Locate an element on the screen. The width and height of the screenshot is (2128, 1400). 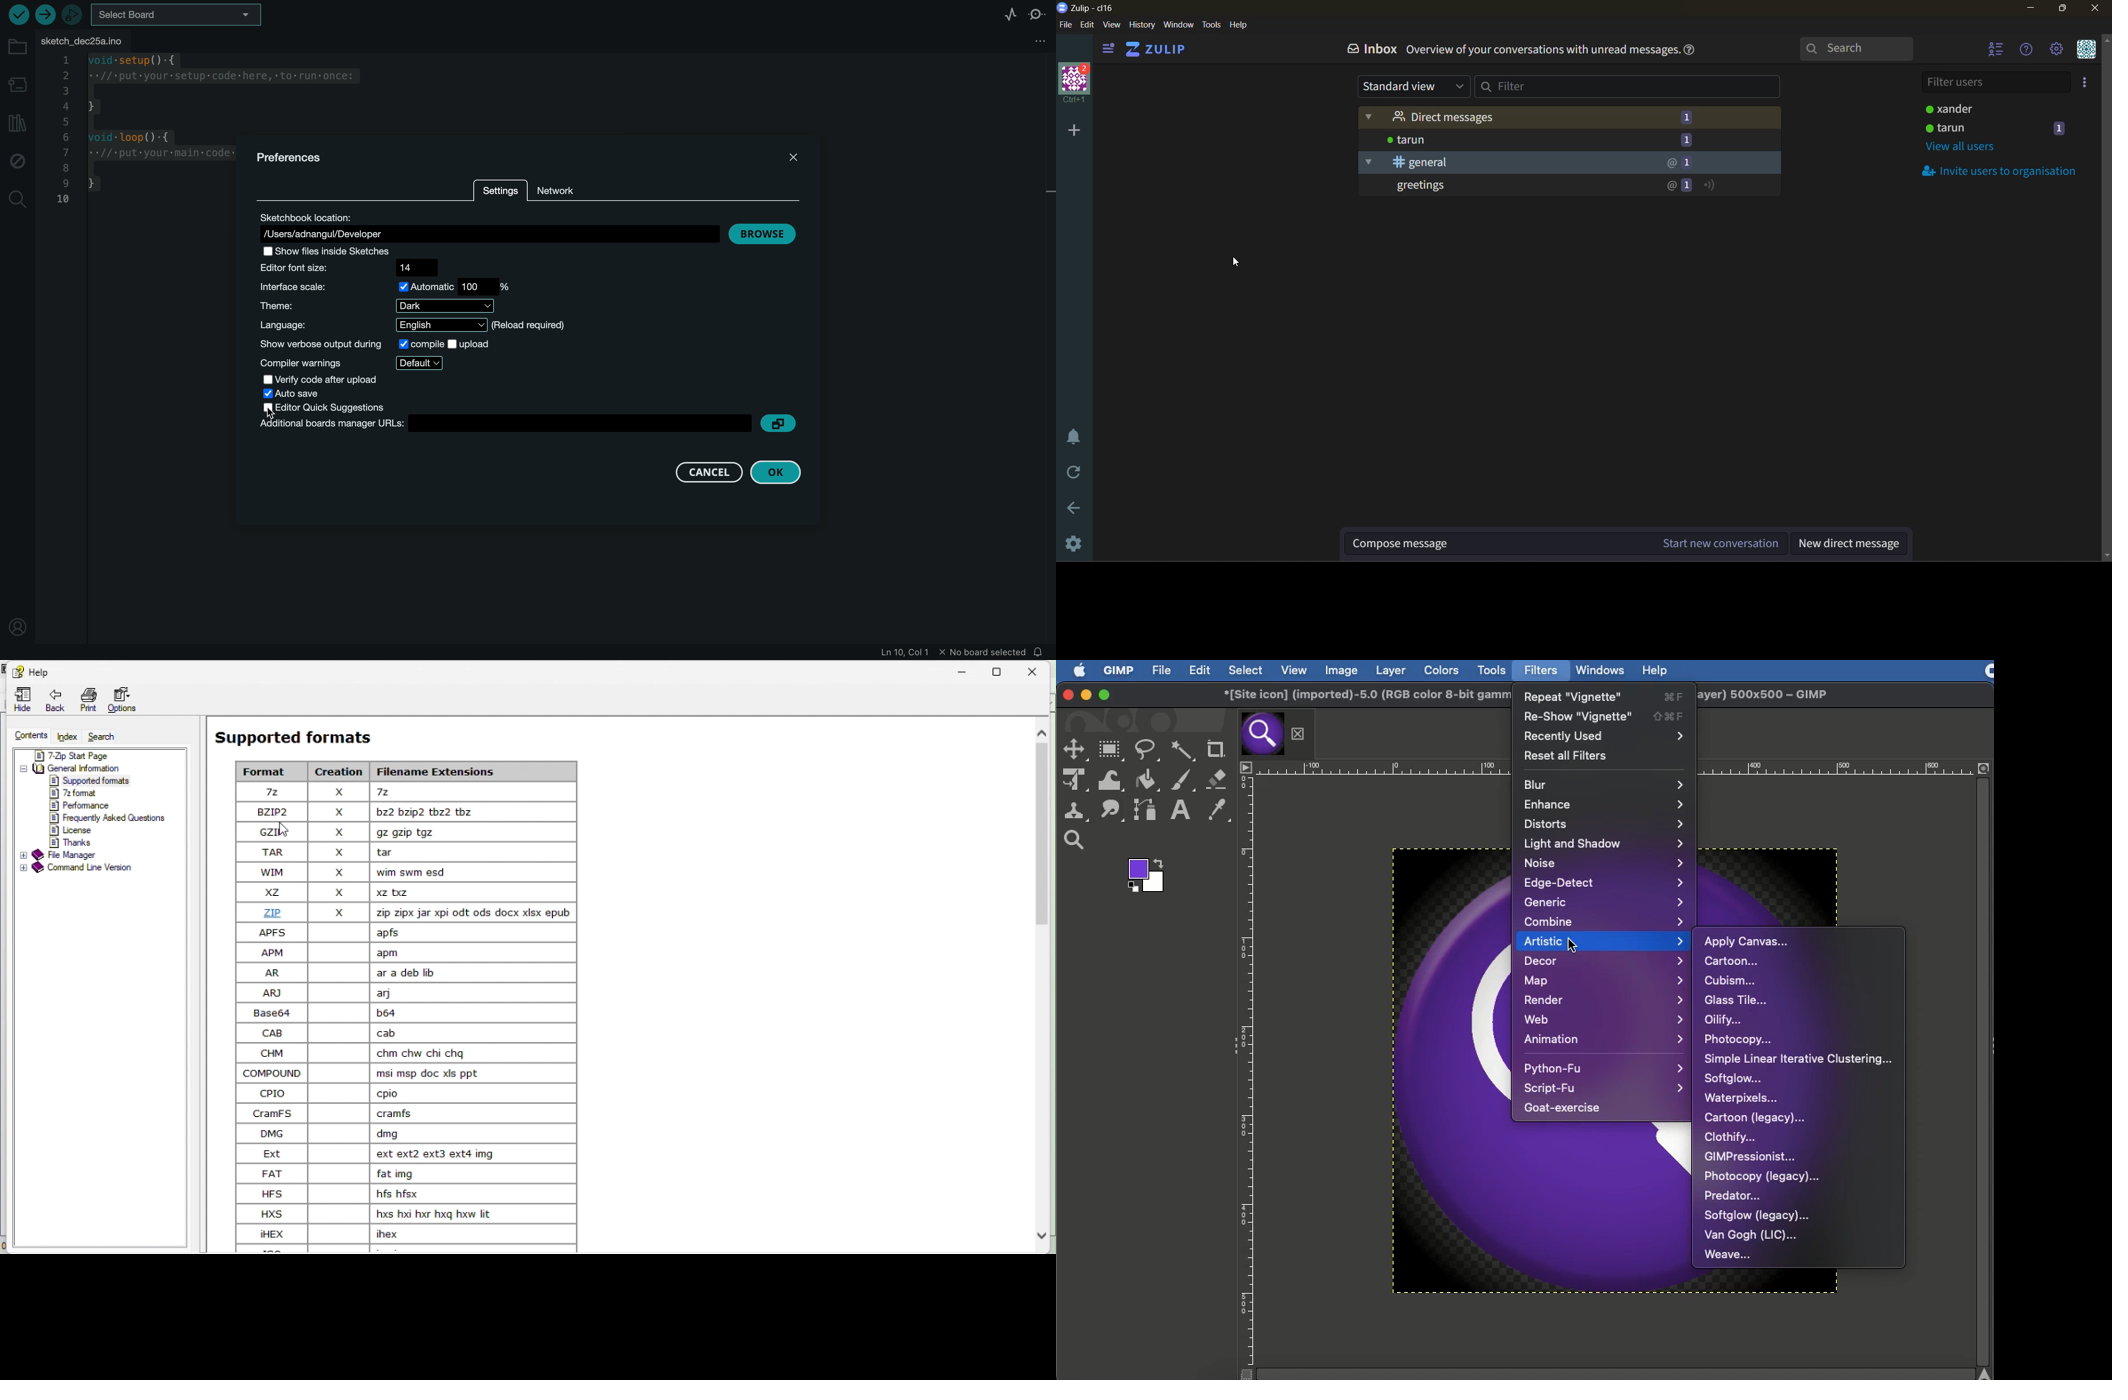
filter users is located at coordinates (1995, 82).